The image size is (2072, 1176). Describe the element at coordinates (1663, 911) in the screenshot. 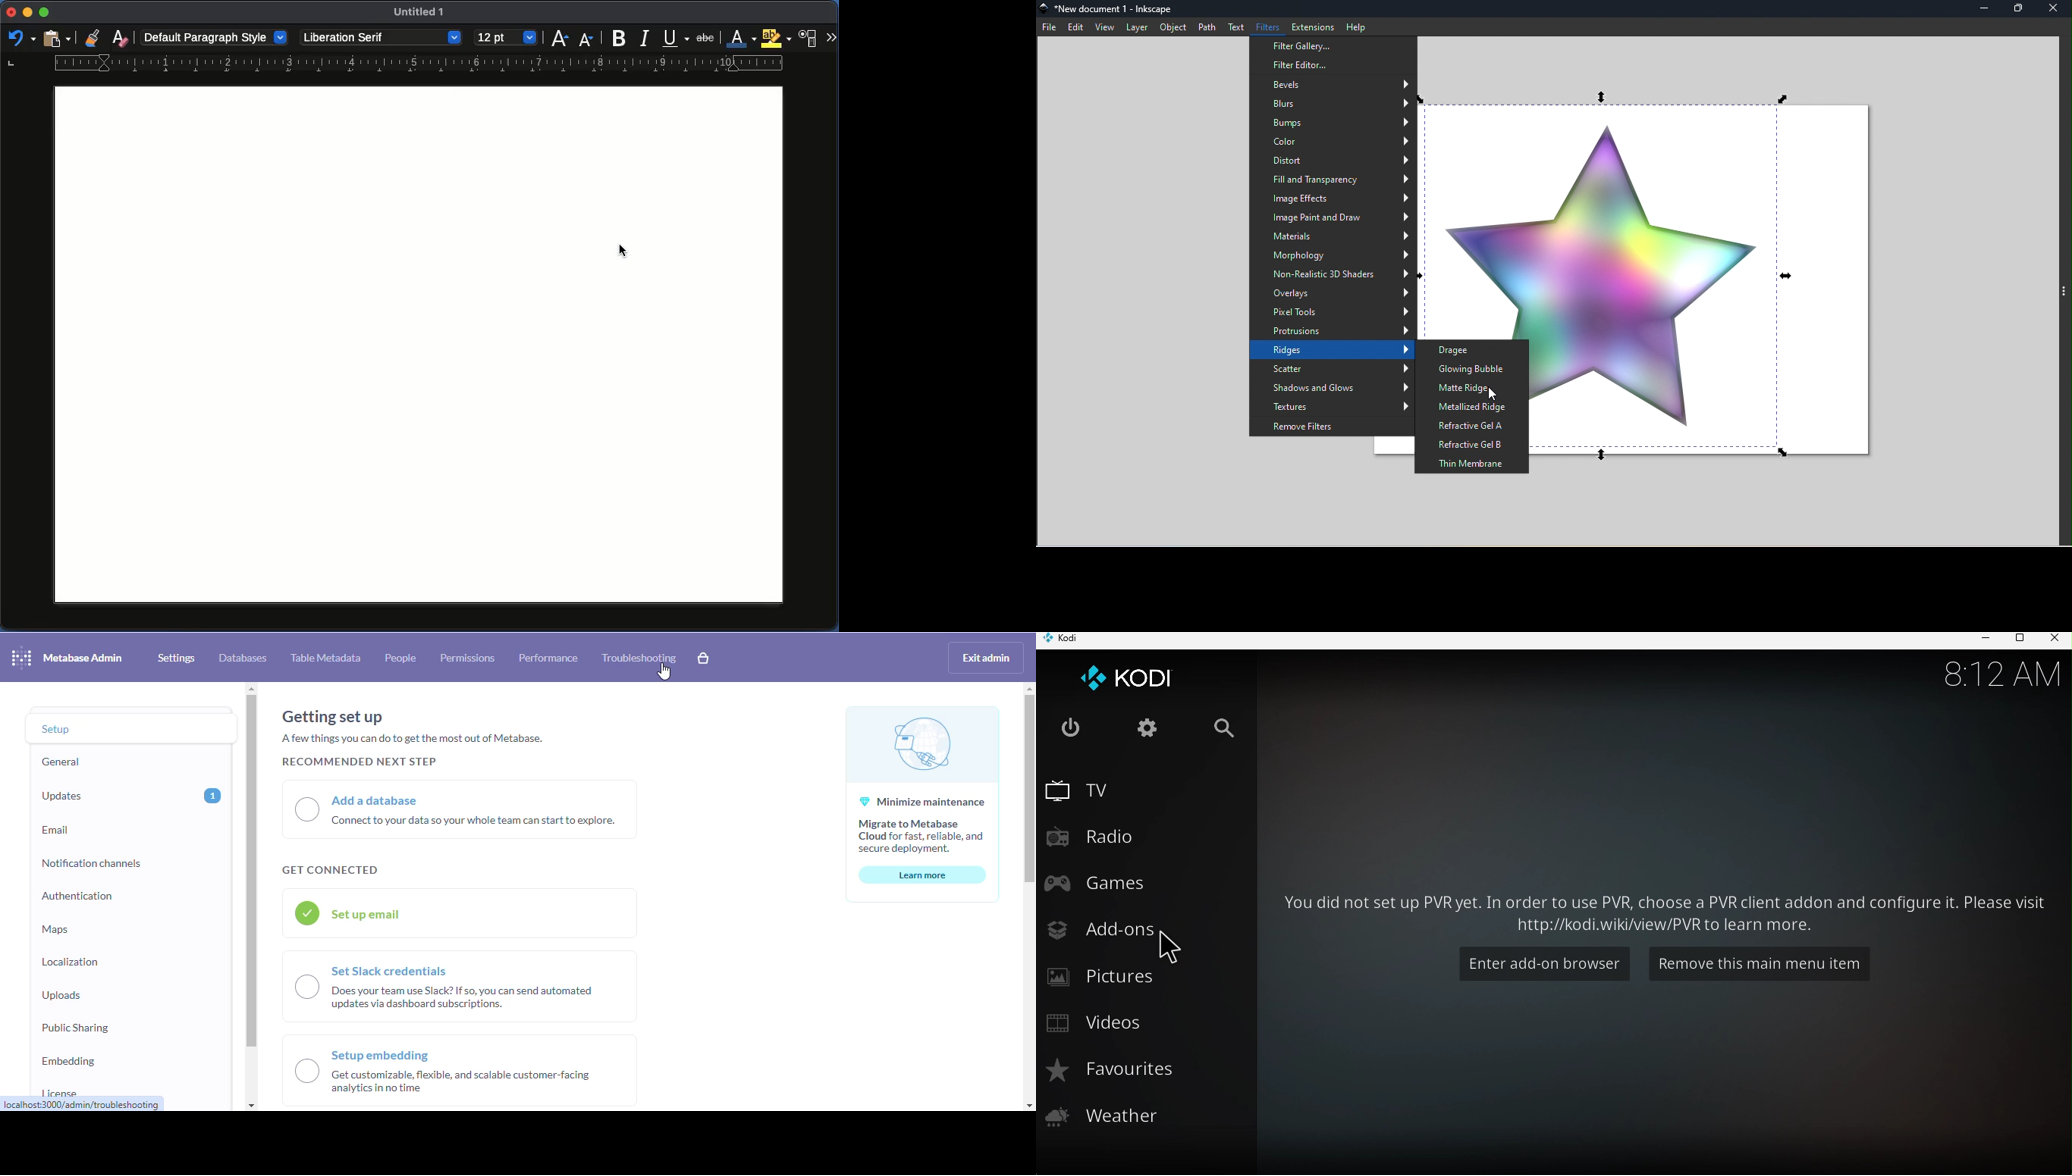

I see `You did not set up PVR yet. In order to choose PVR client addon and configure it. Please visit http://kodi.wiki/view/PVR to learn more.` at that location.